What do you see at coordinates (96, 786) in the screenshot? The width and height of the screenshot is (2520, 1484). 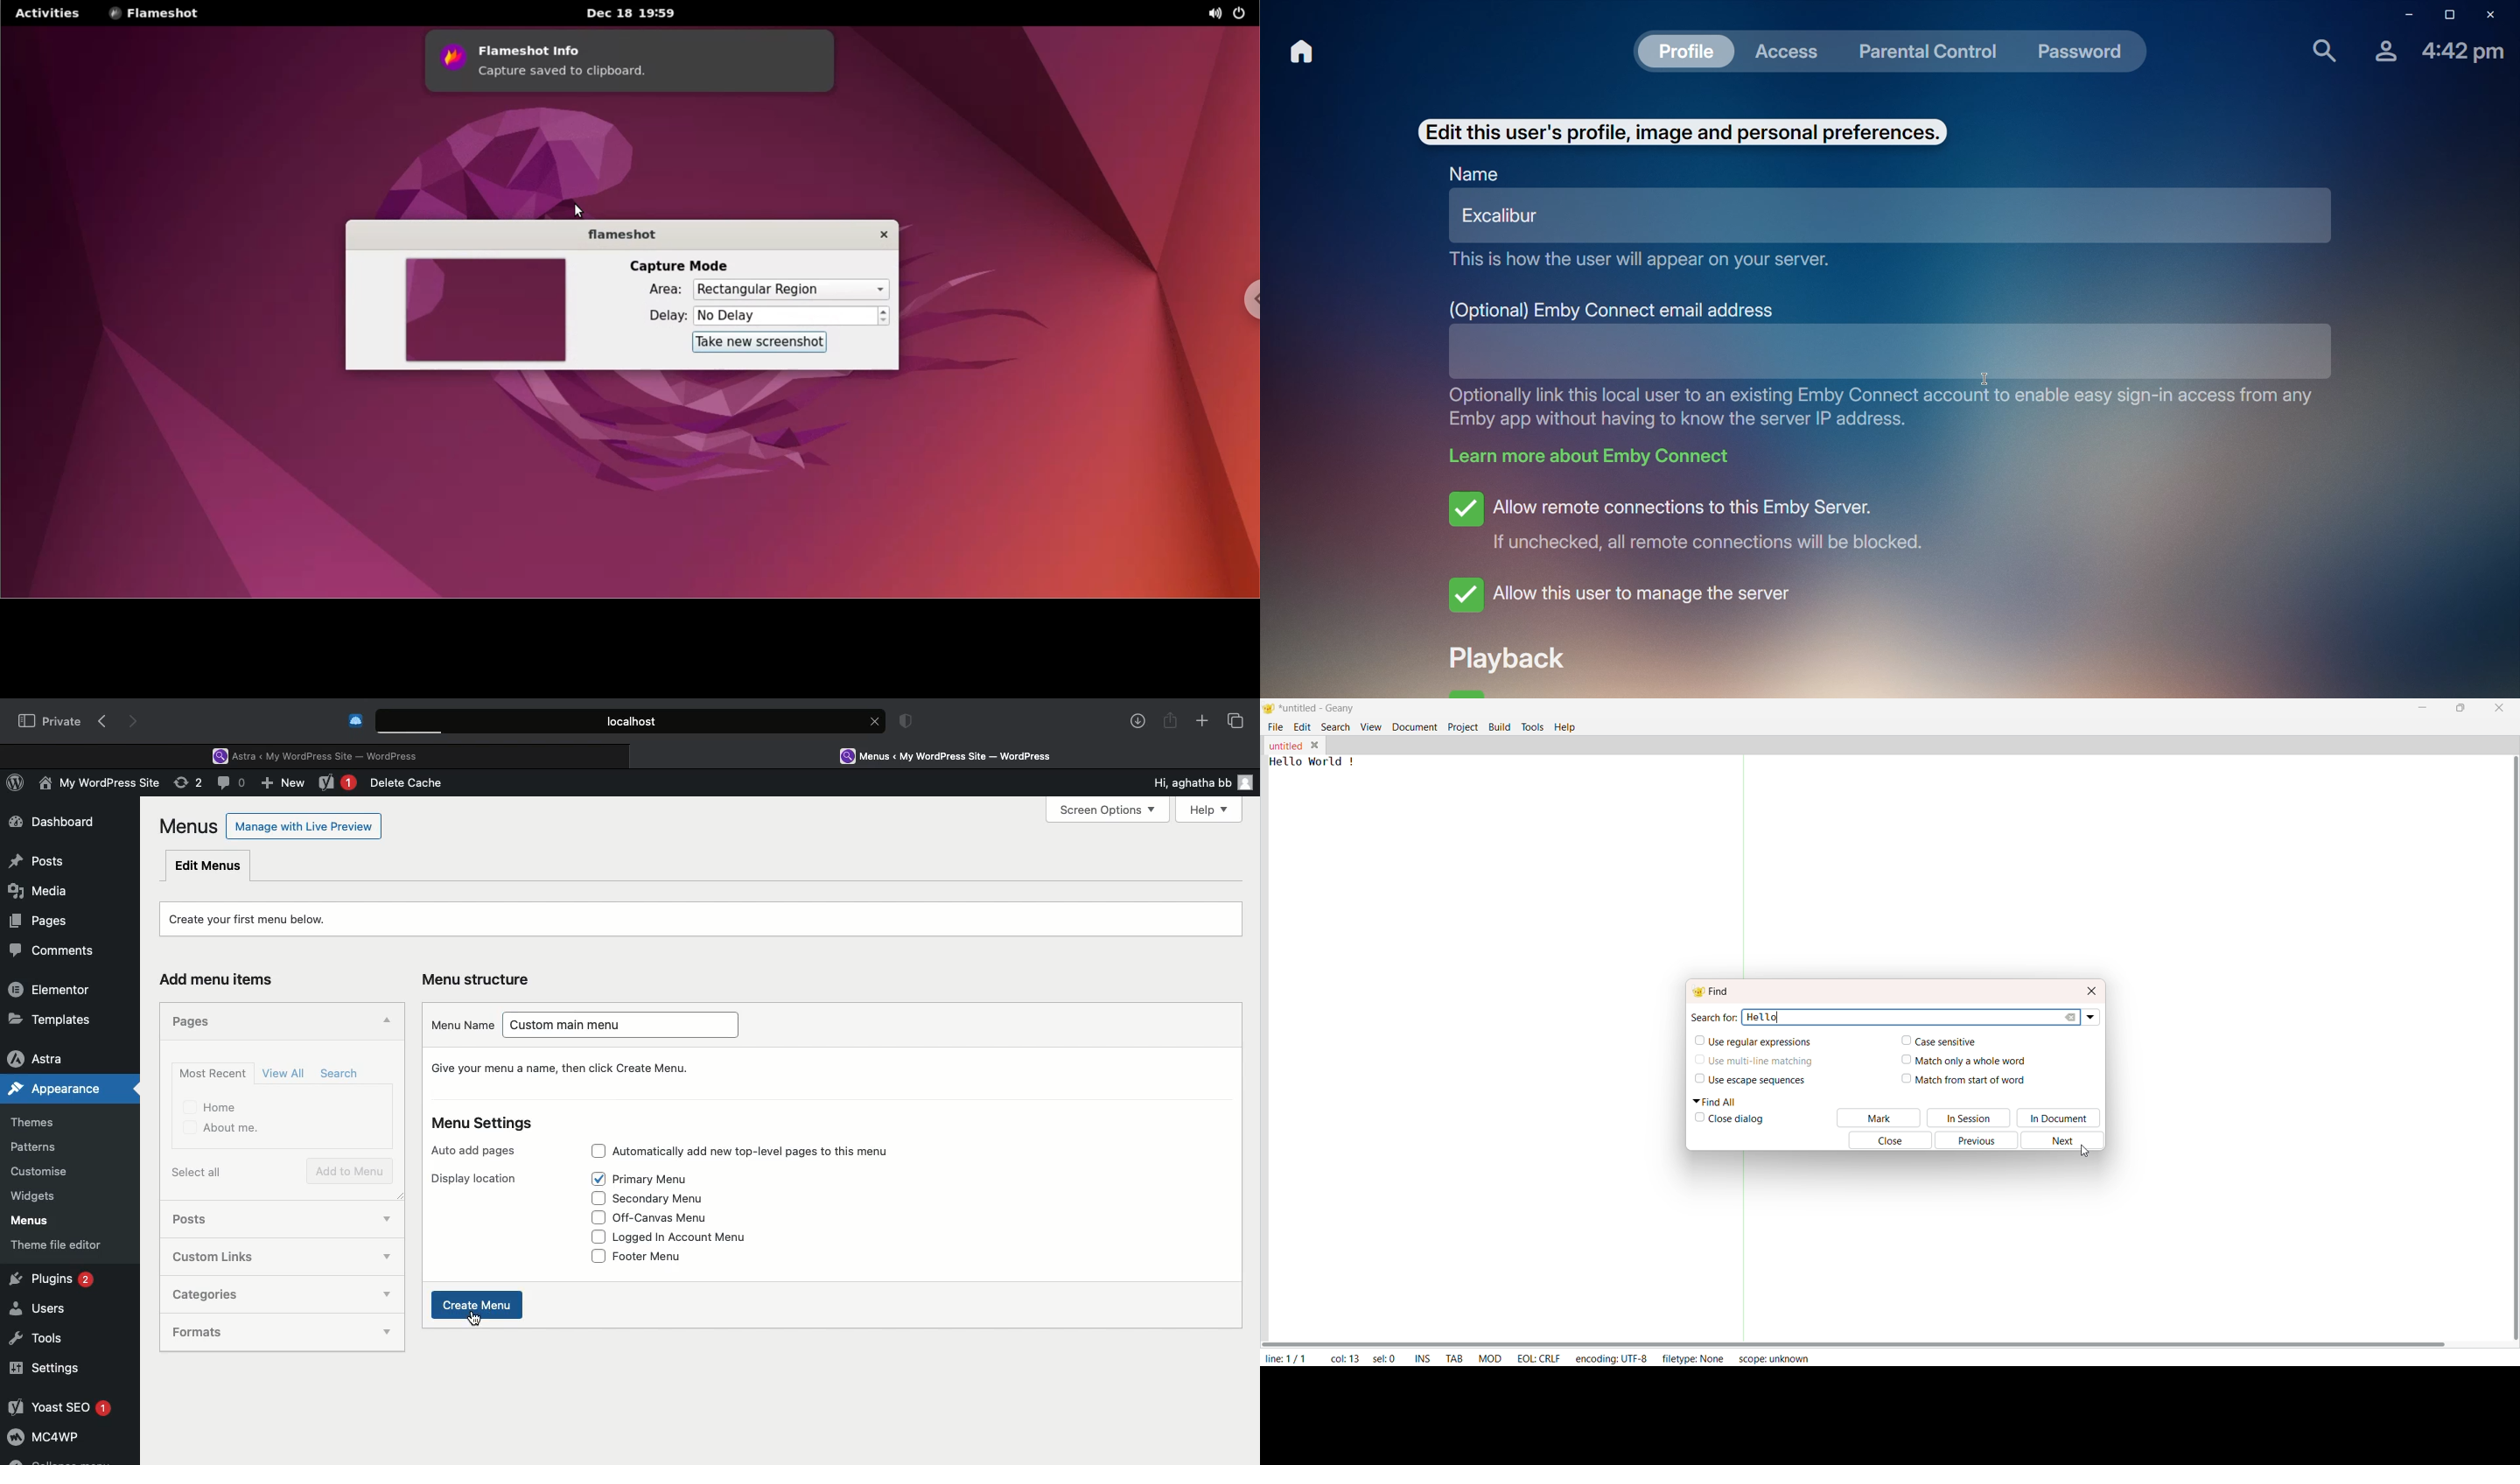 I see `My WordPress Site` at bounding box center [96, 786].